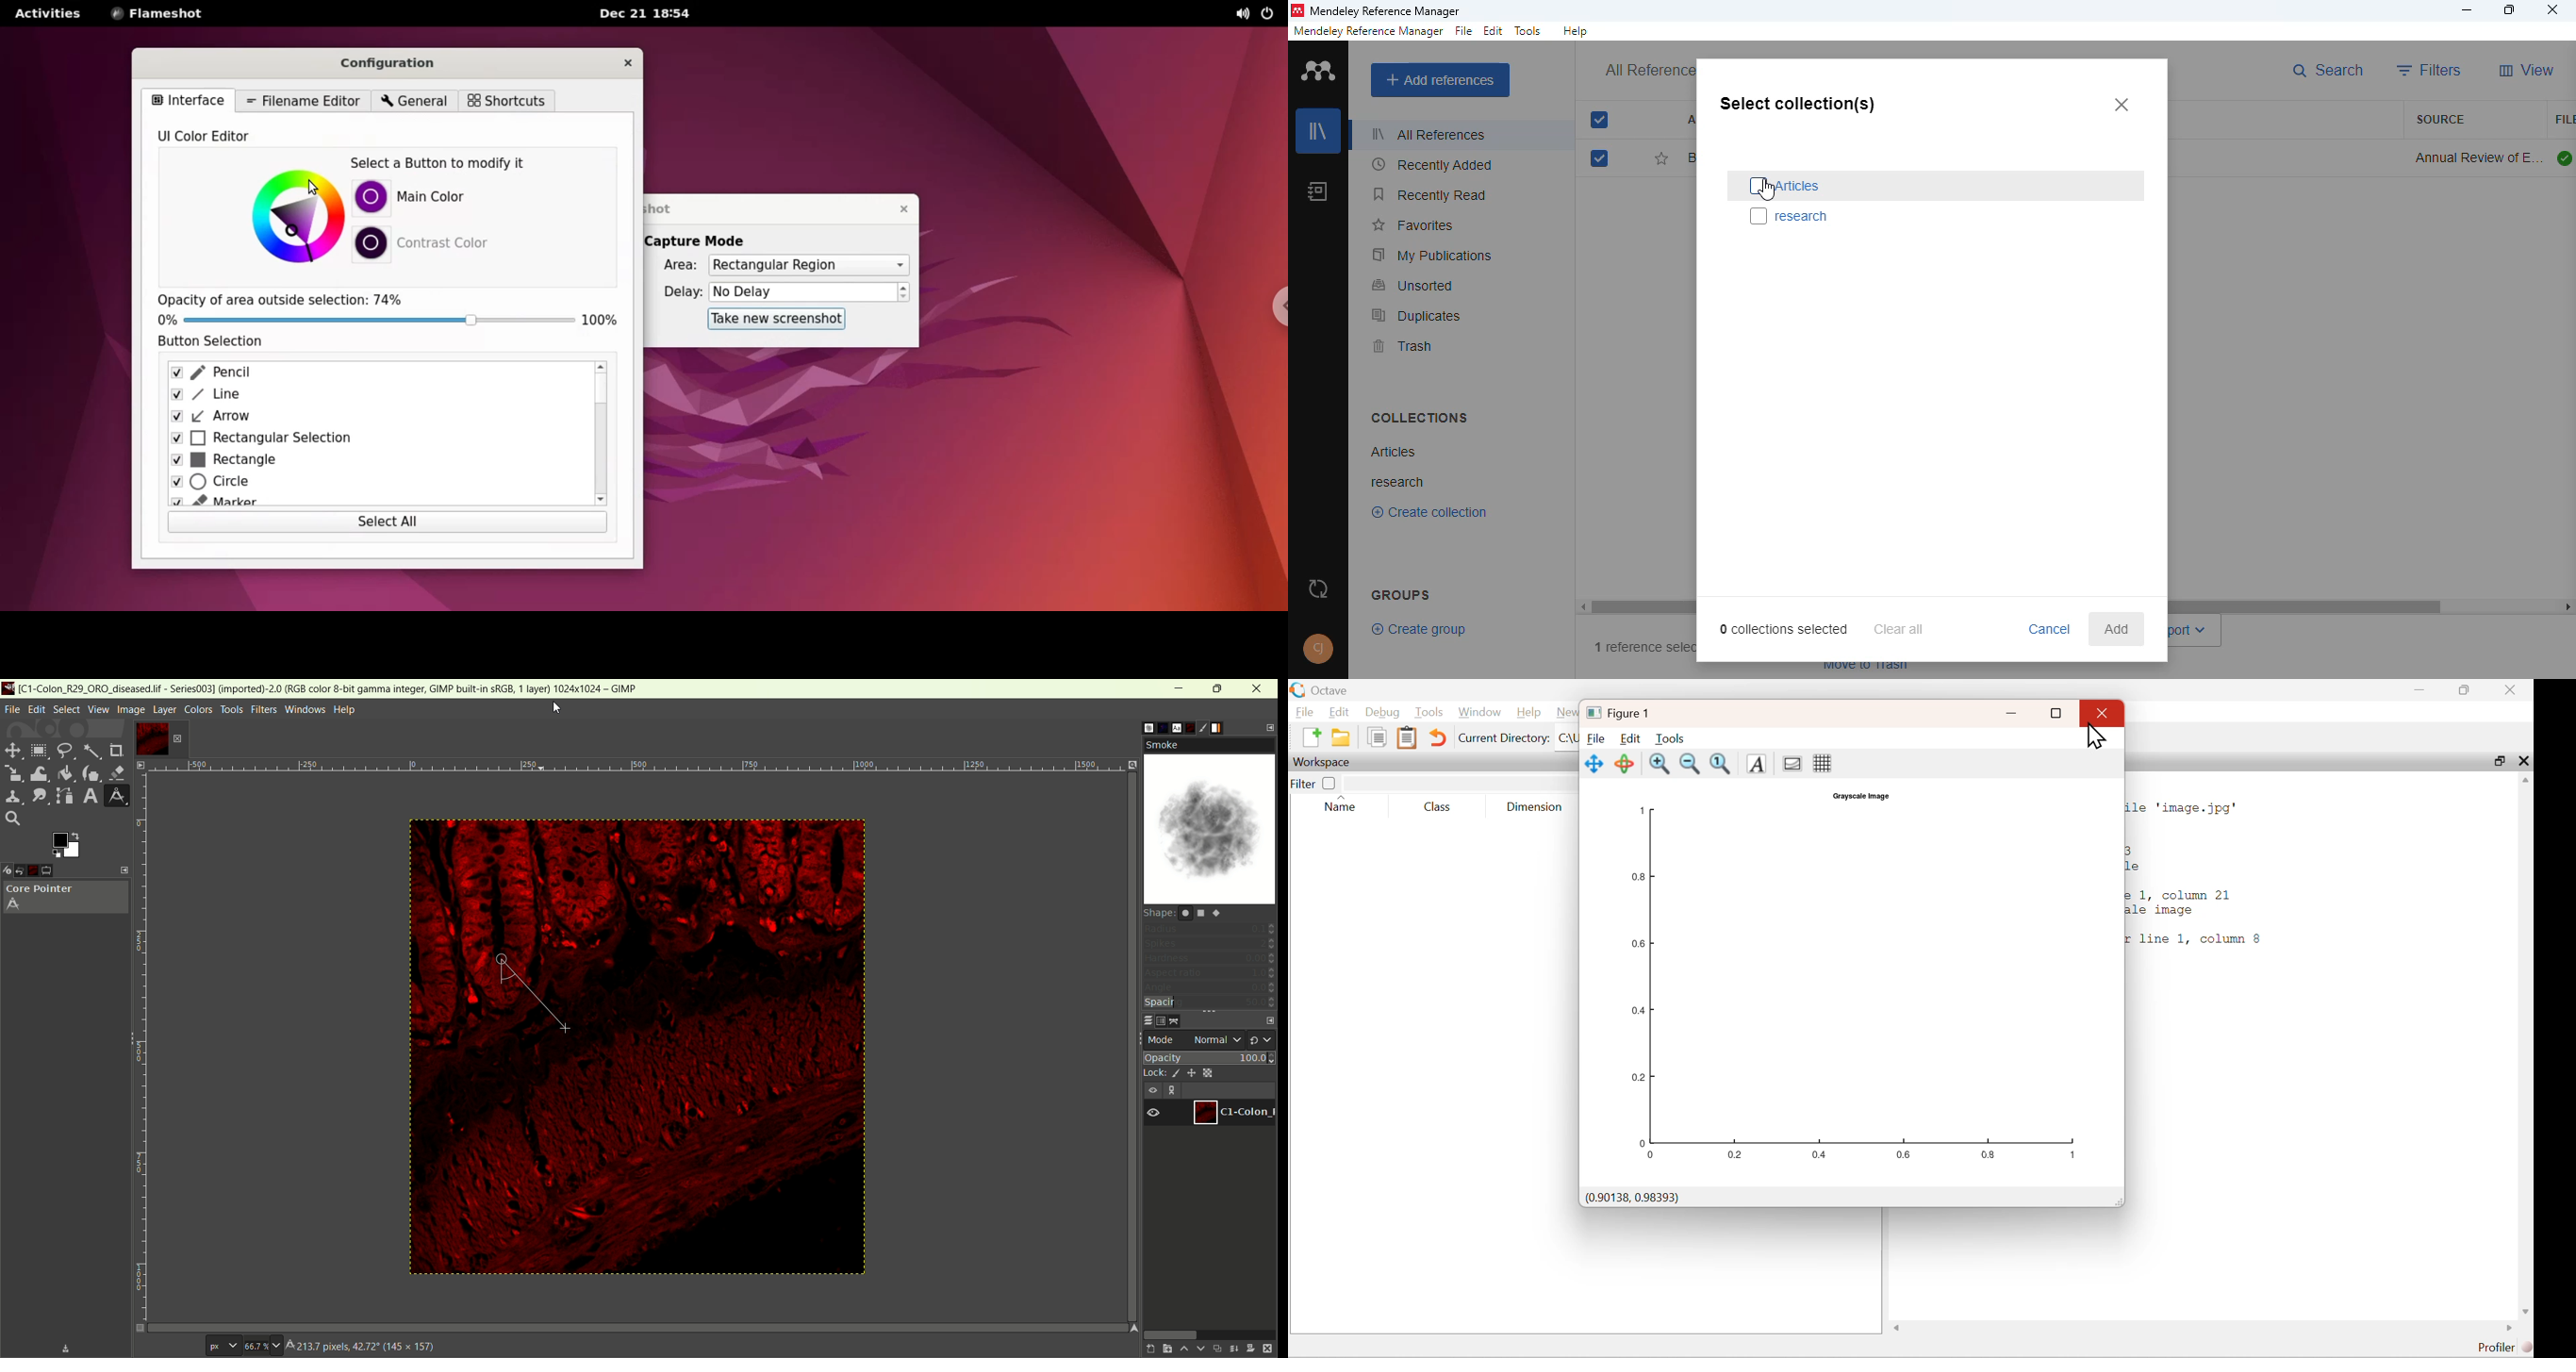  What do you see at coordinates (2553, 9) in the screenshot?
I see `close` at bounding box center [2553, 9].